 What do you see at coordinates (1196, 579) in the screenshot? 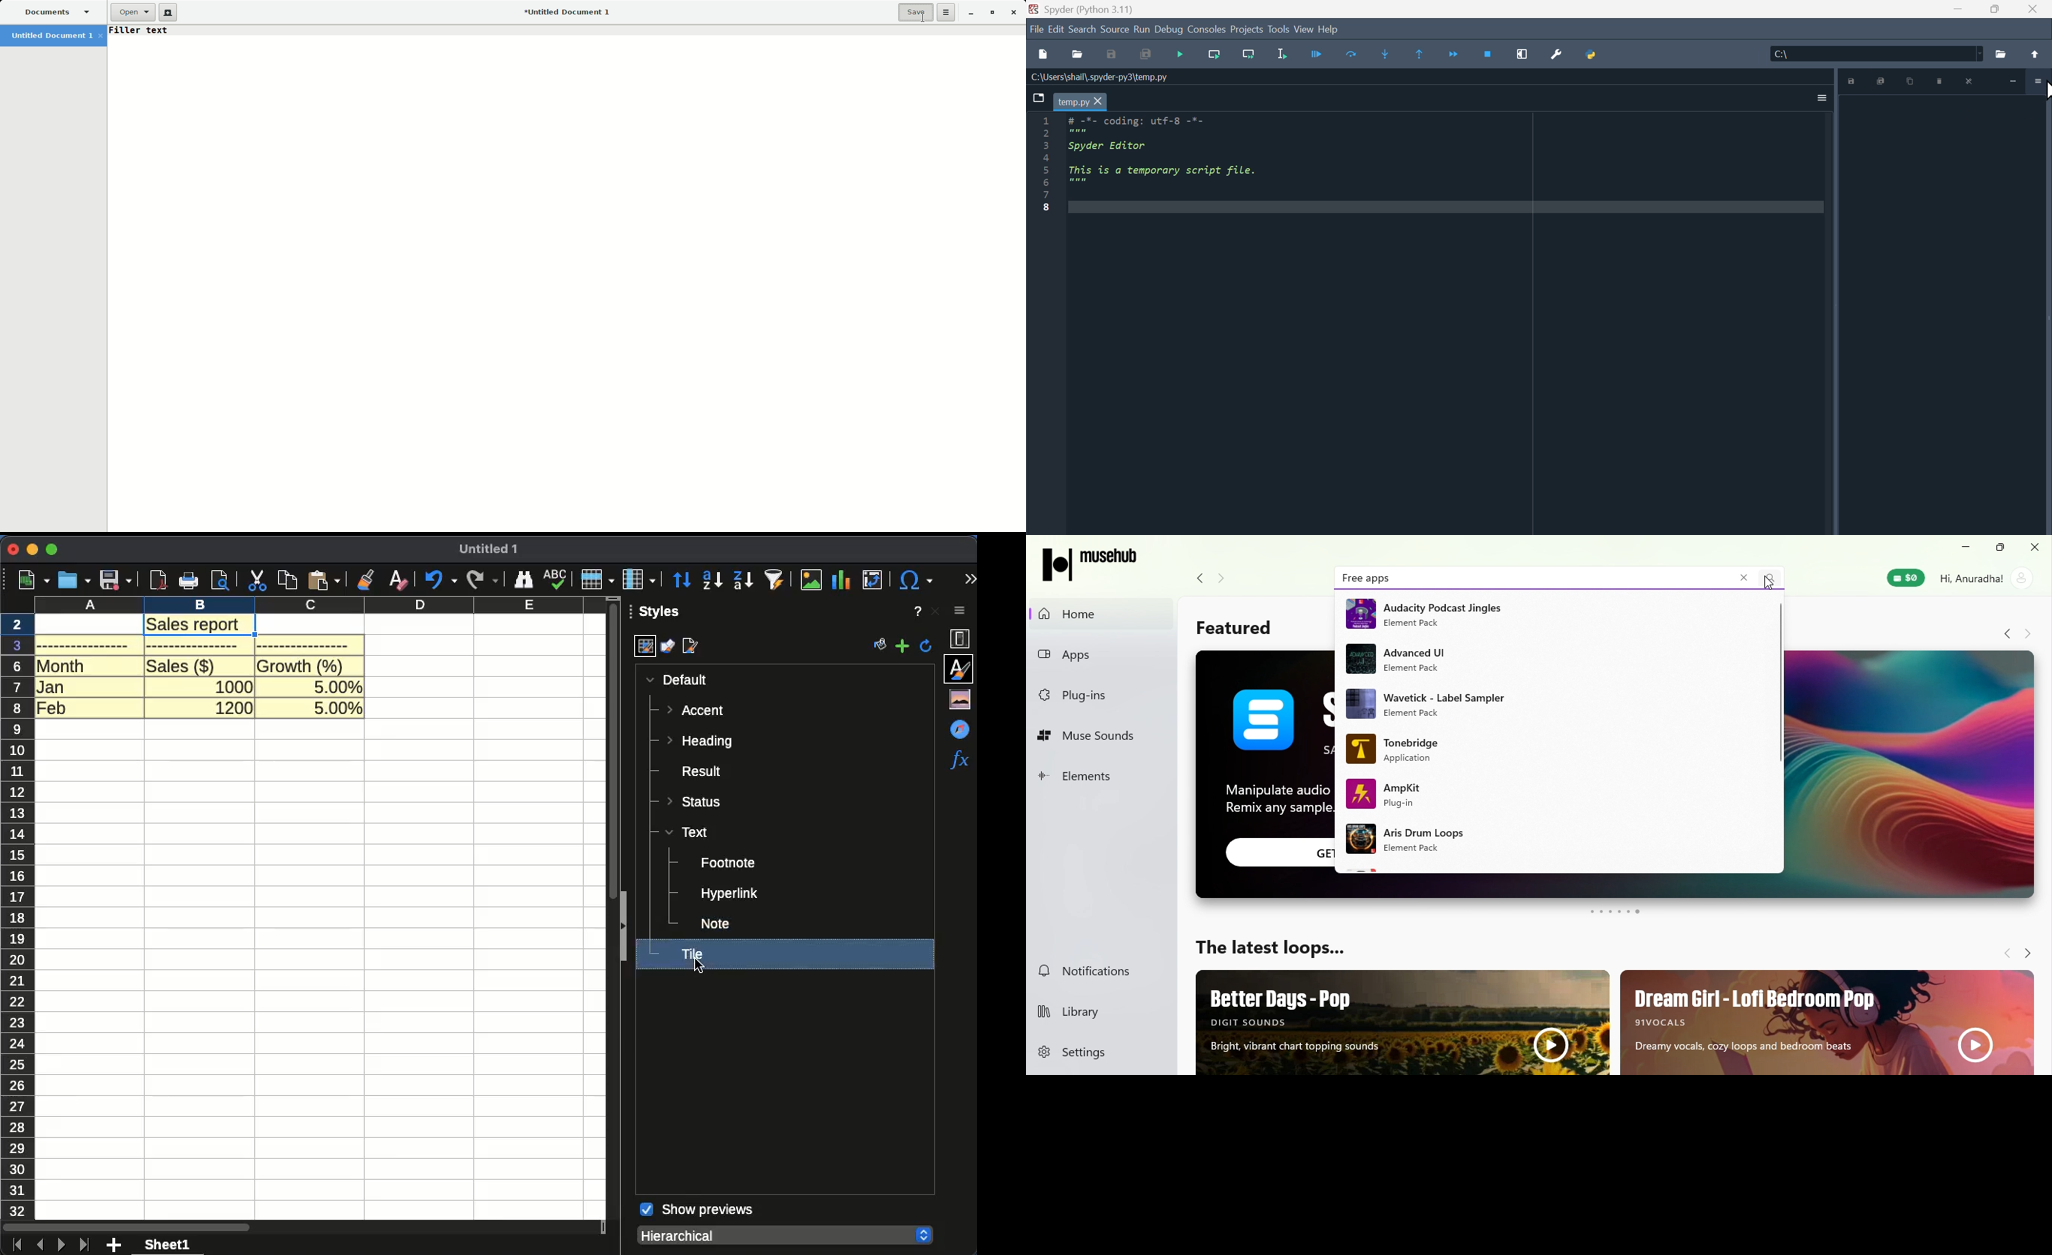
I see `Navigate back` at bounding box center [1196, 579].